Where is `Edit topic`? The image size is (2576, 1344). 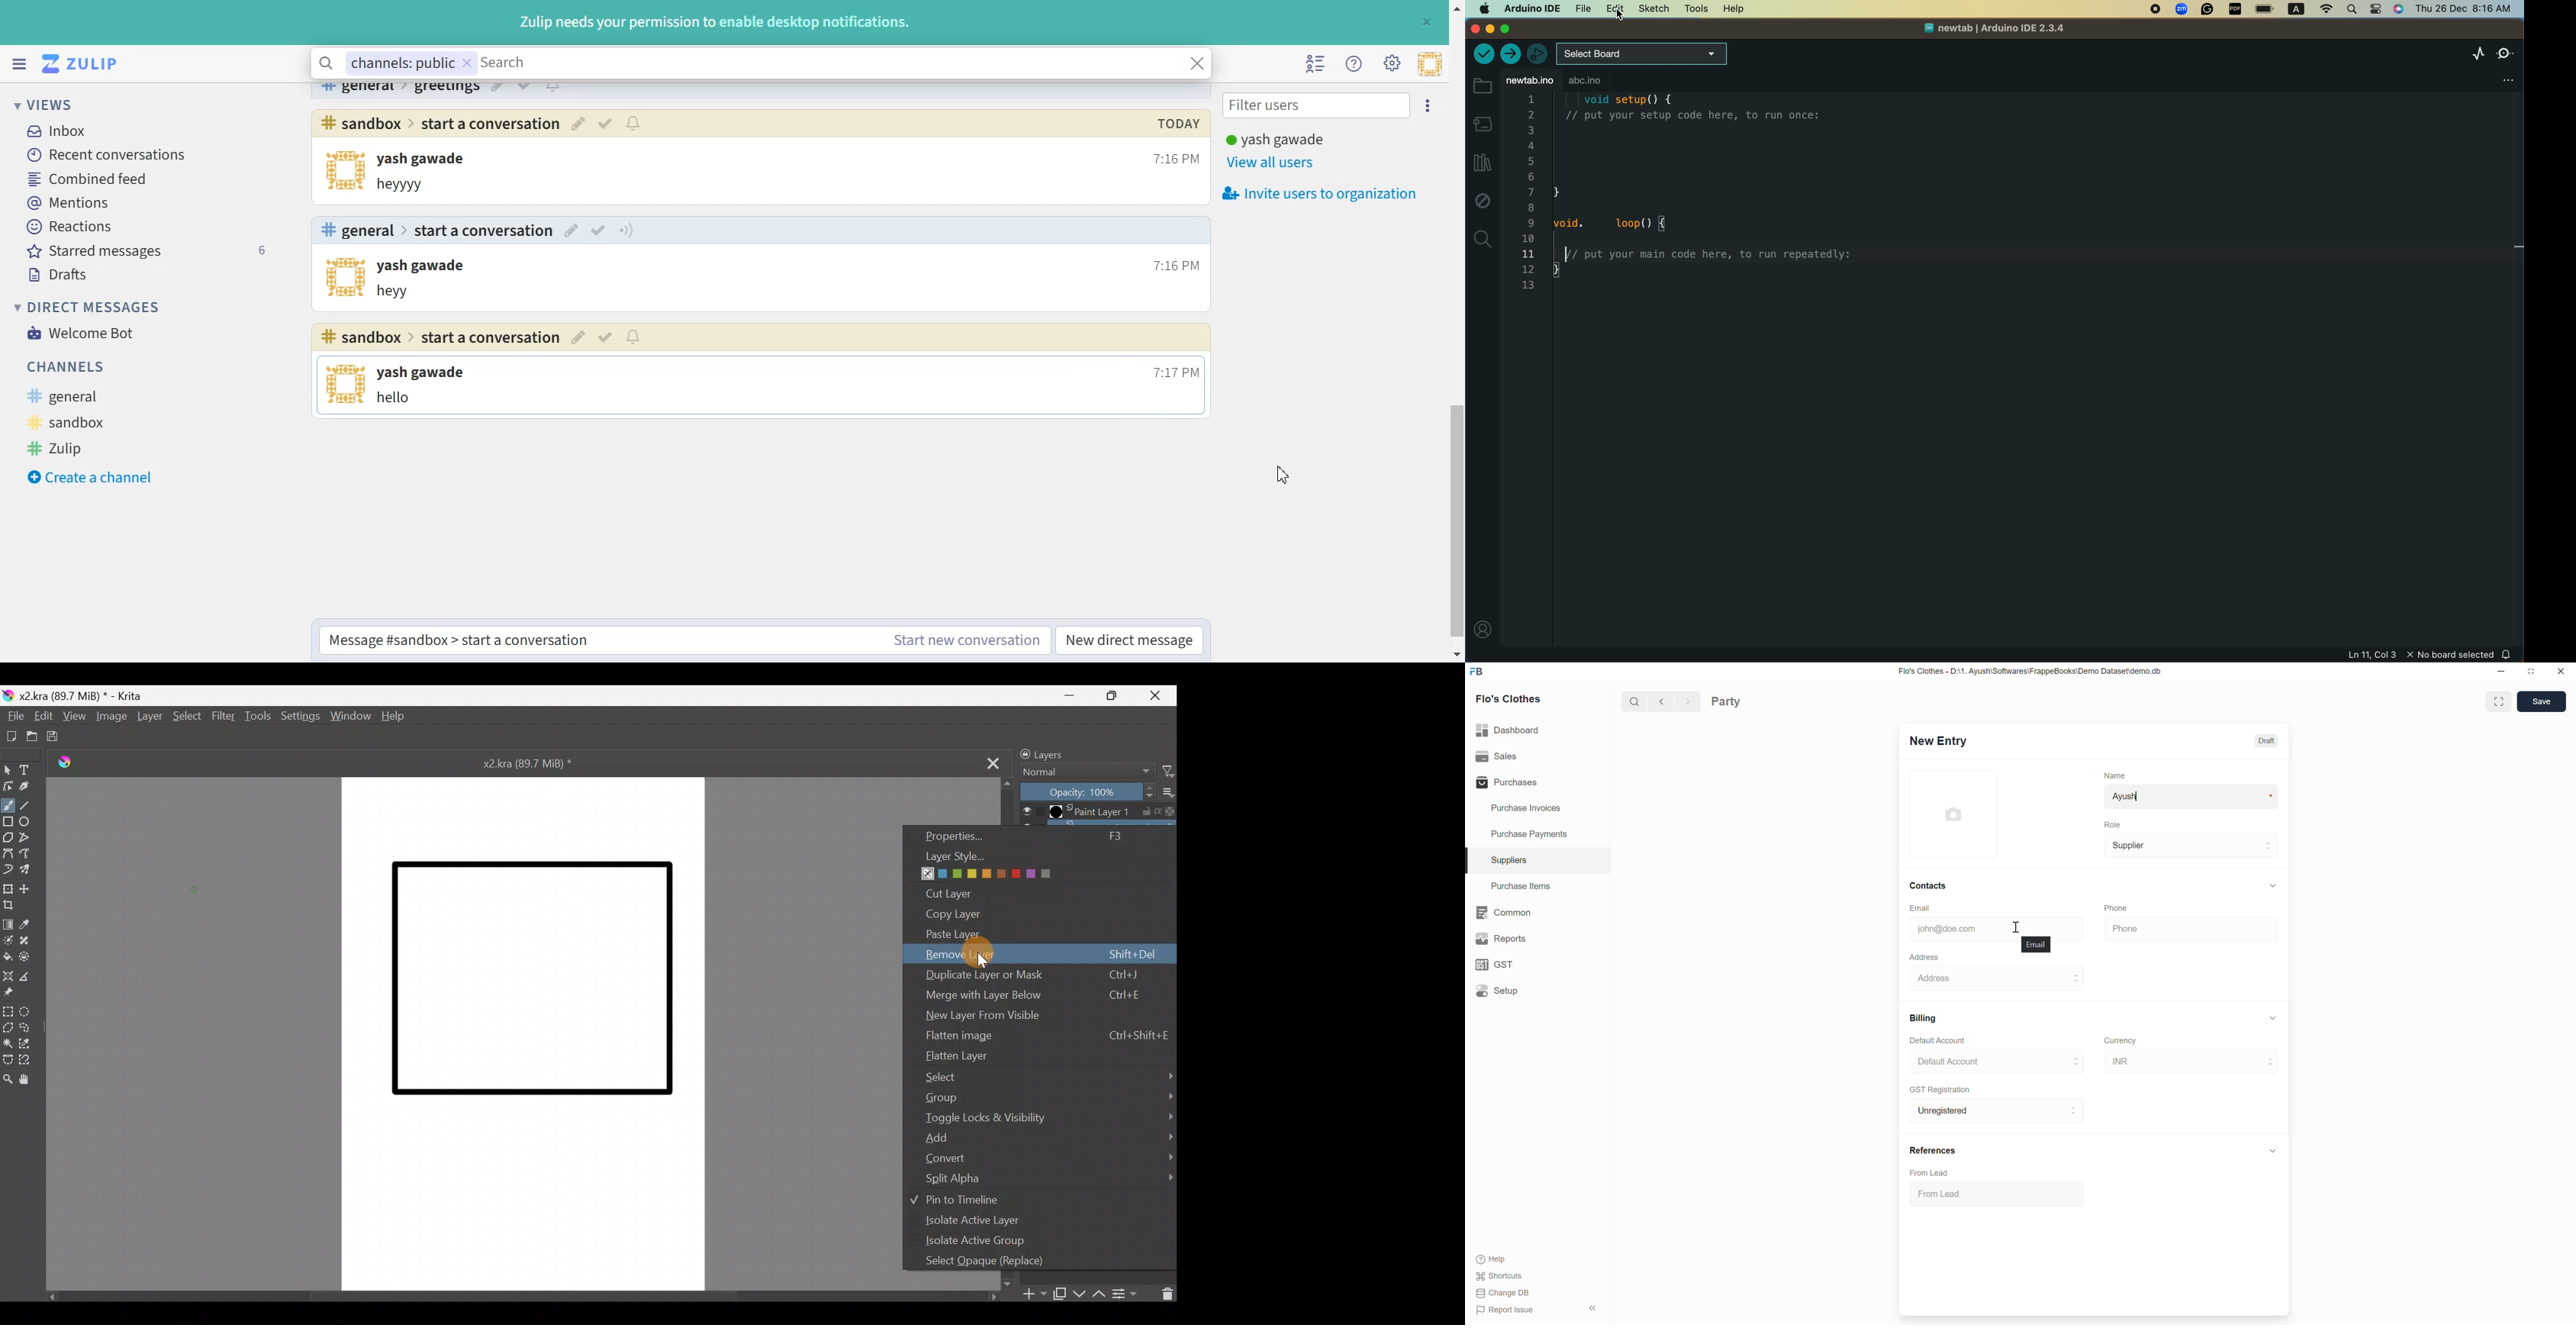
Edit topic is located at coordinates (573, 230).